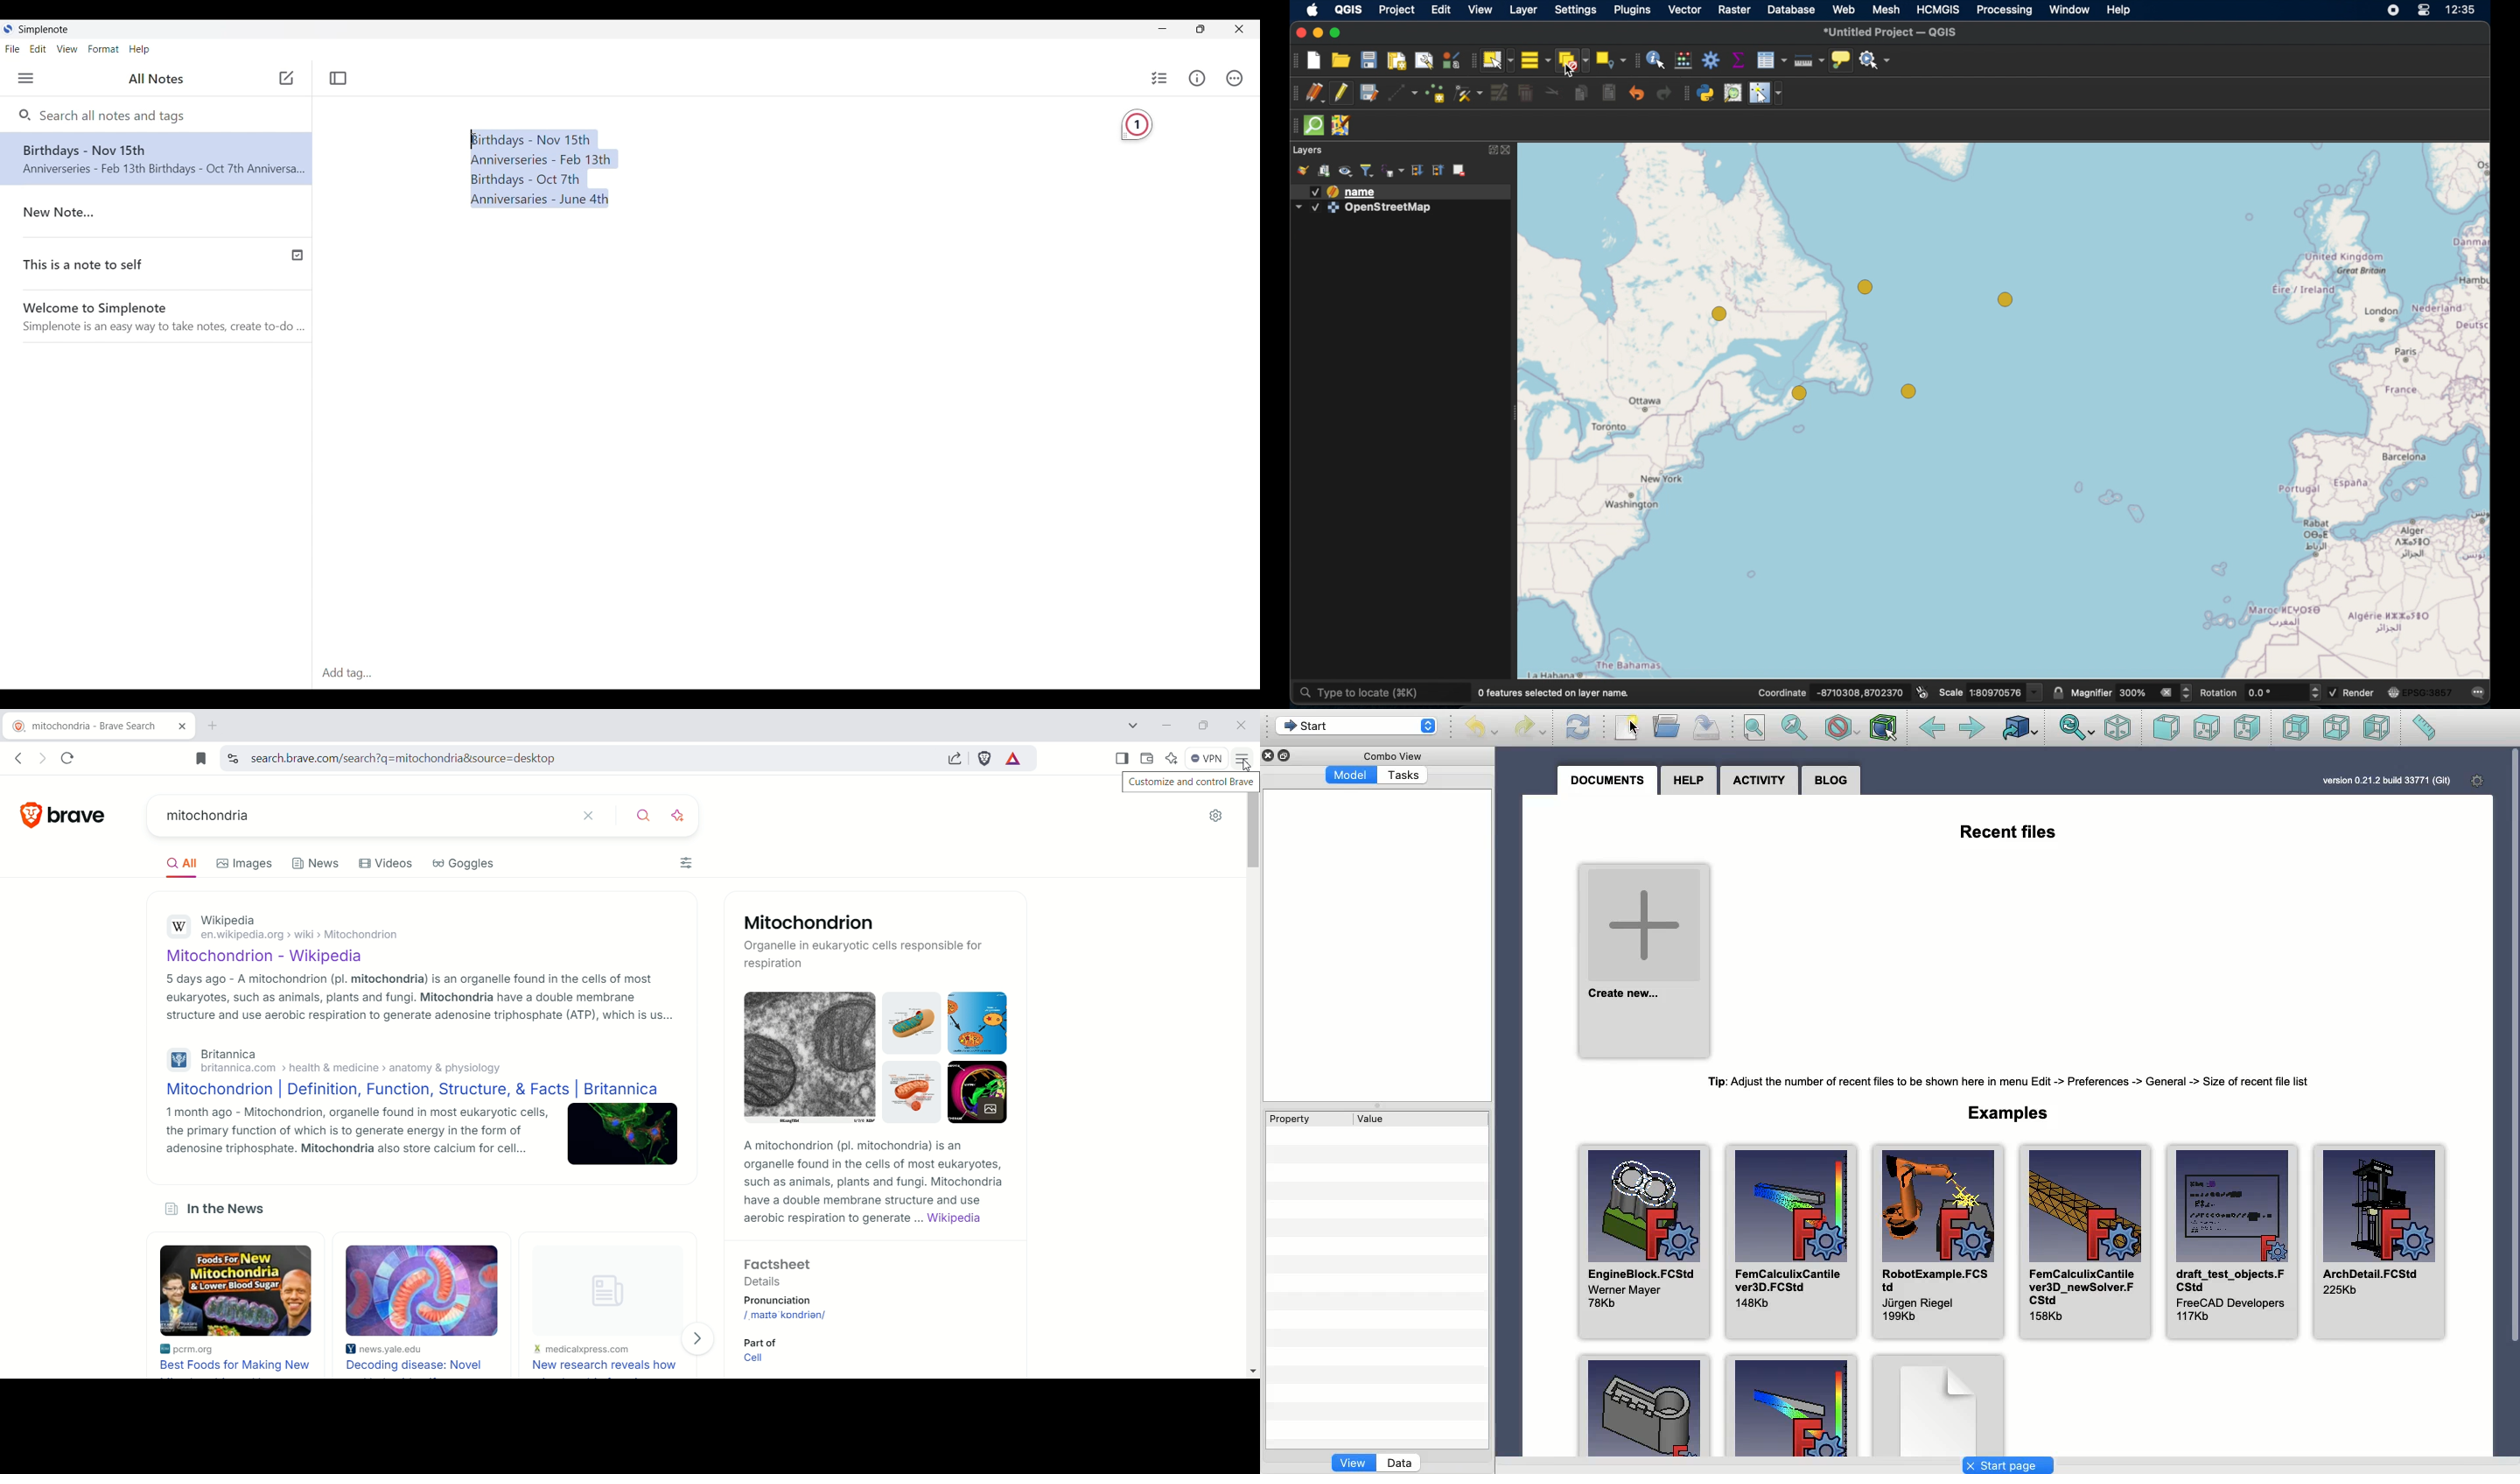  What do you see at coordinates (643, 815) in the screenshot?
I see `search` at bounding box center [643, 815].